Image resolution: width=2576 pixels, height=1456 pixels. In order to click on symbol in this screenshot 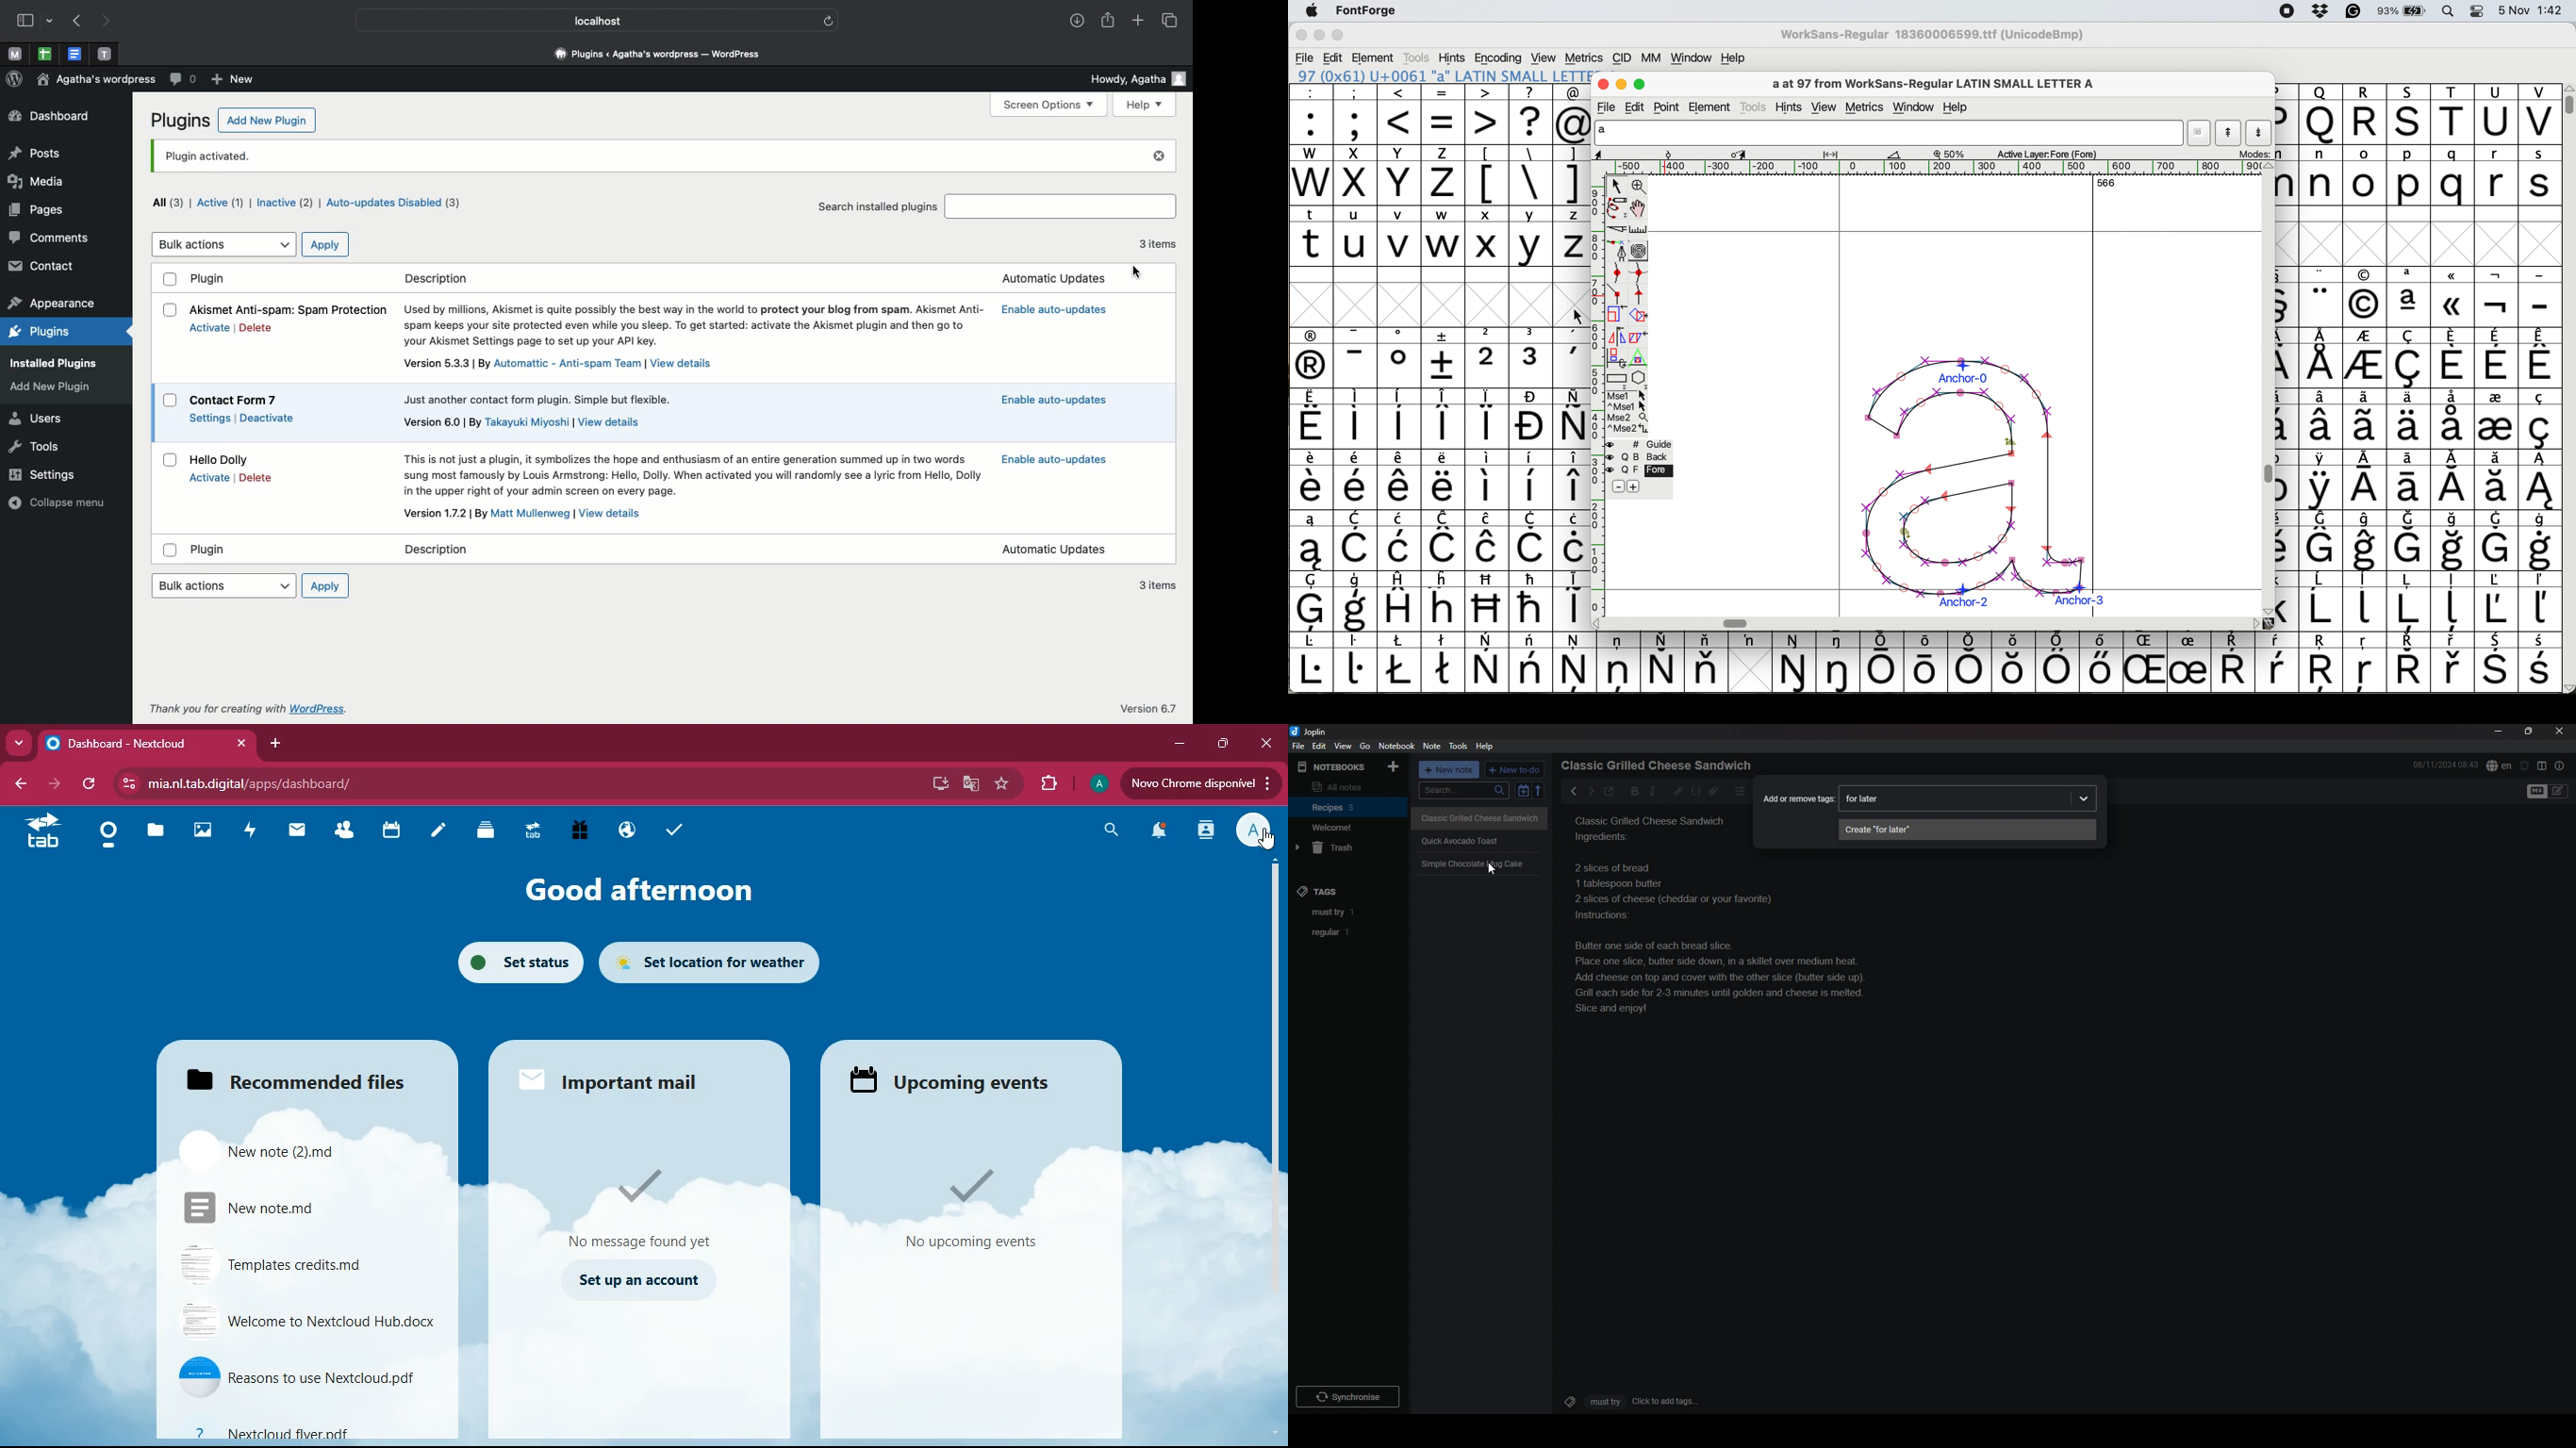, I will do `click(2366, 541)`.